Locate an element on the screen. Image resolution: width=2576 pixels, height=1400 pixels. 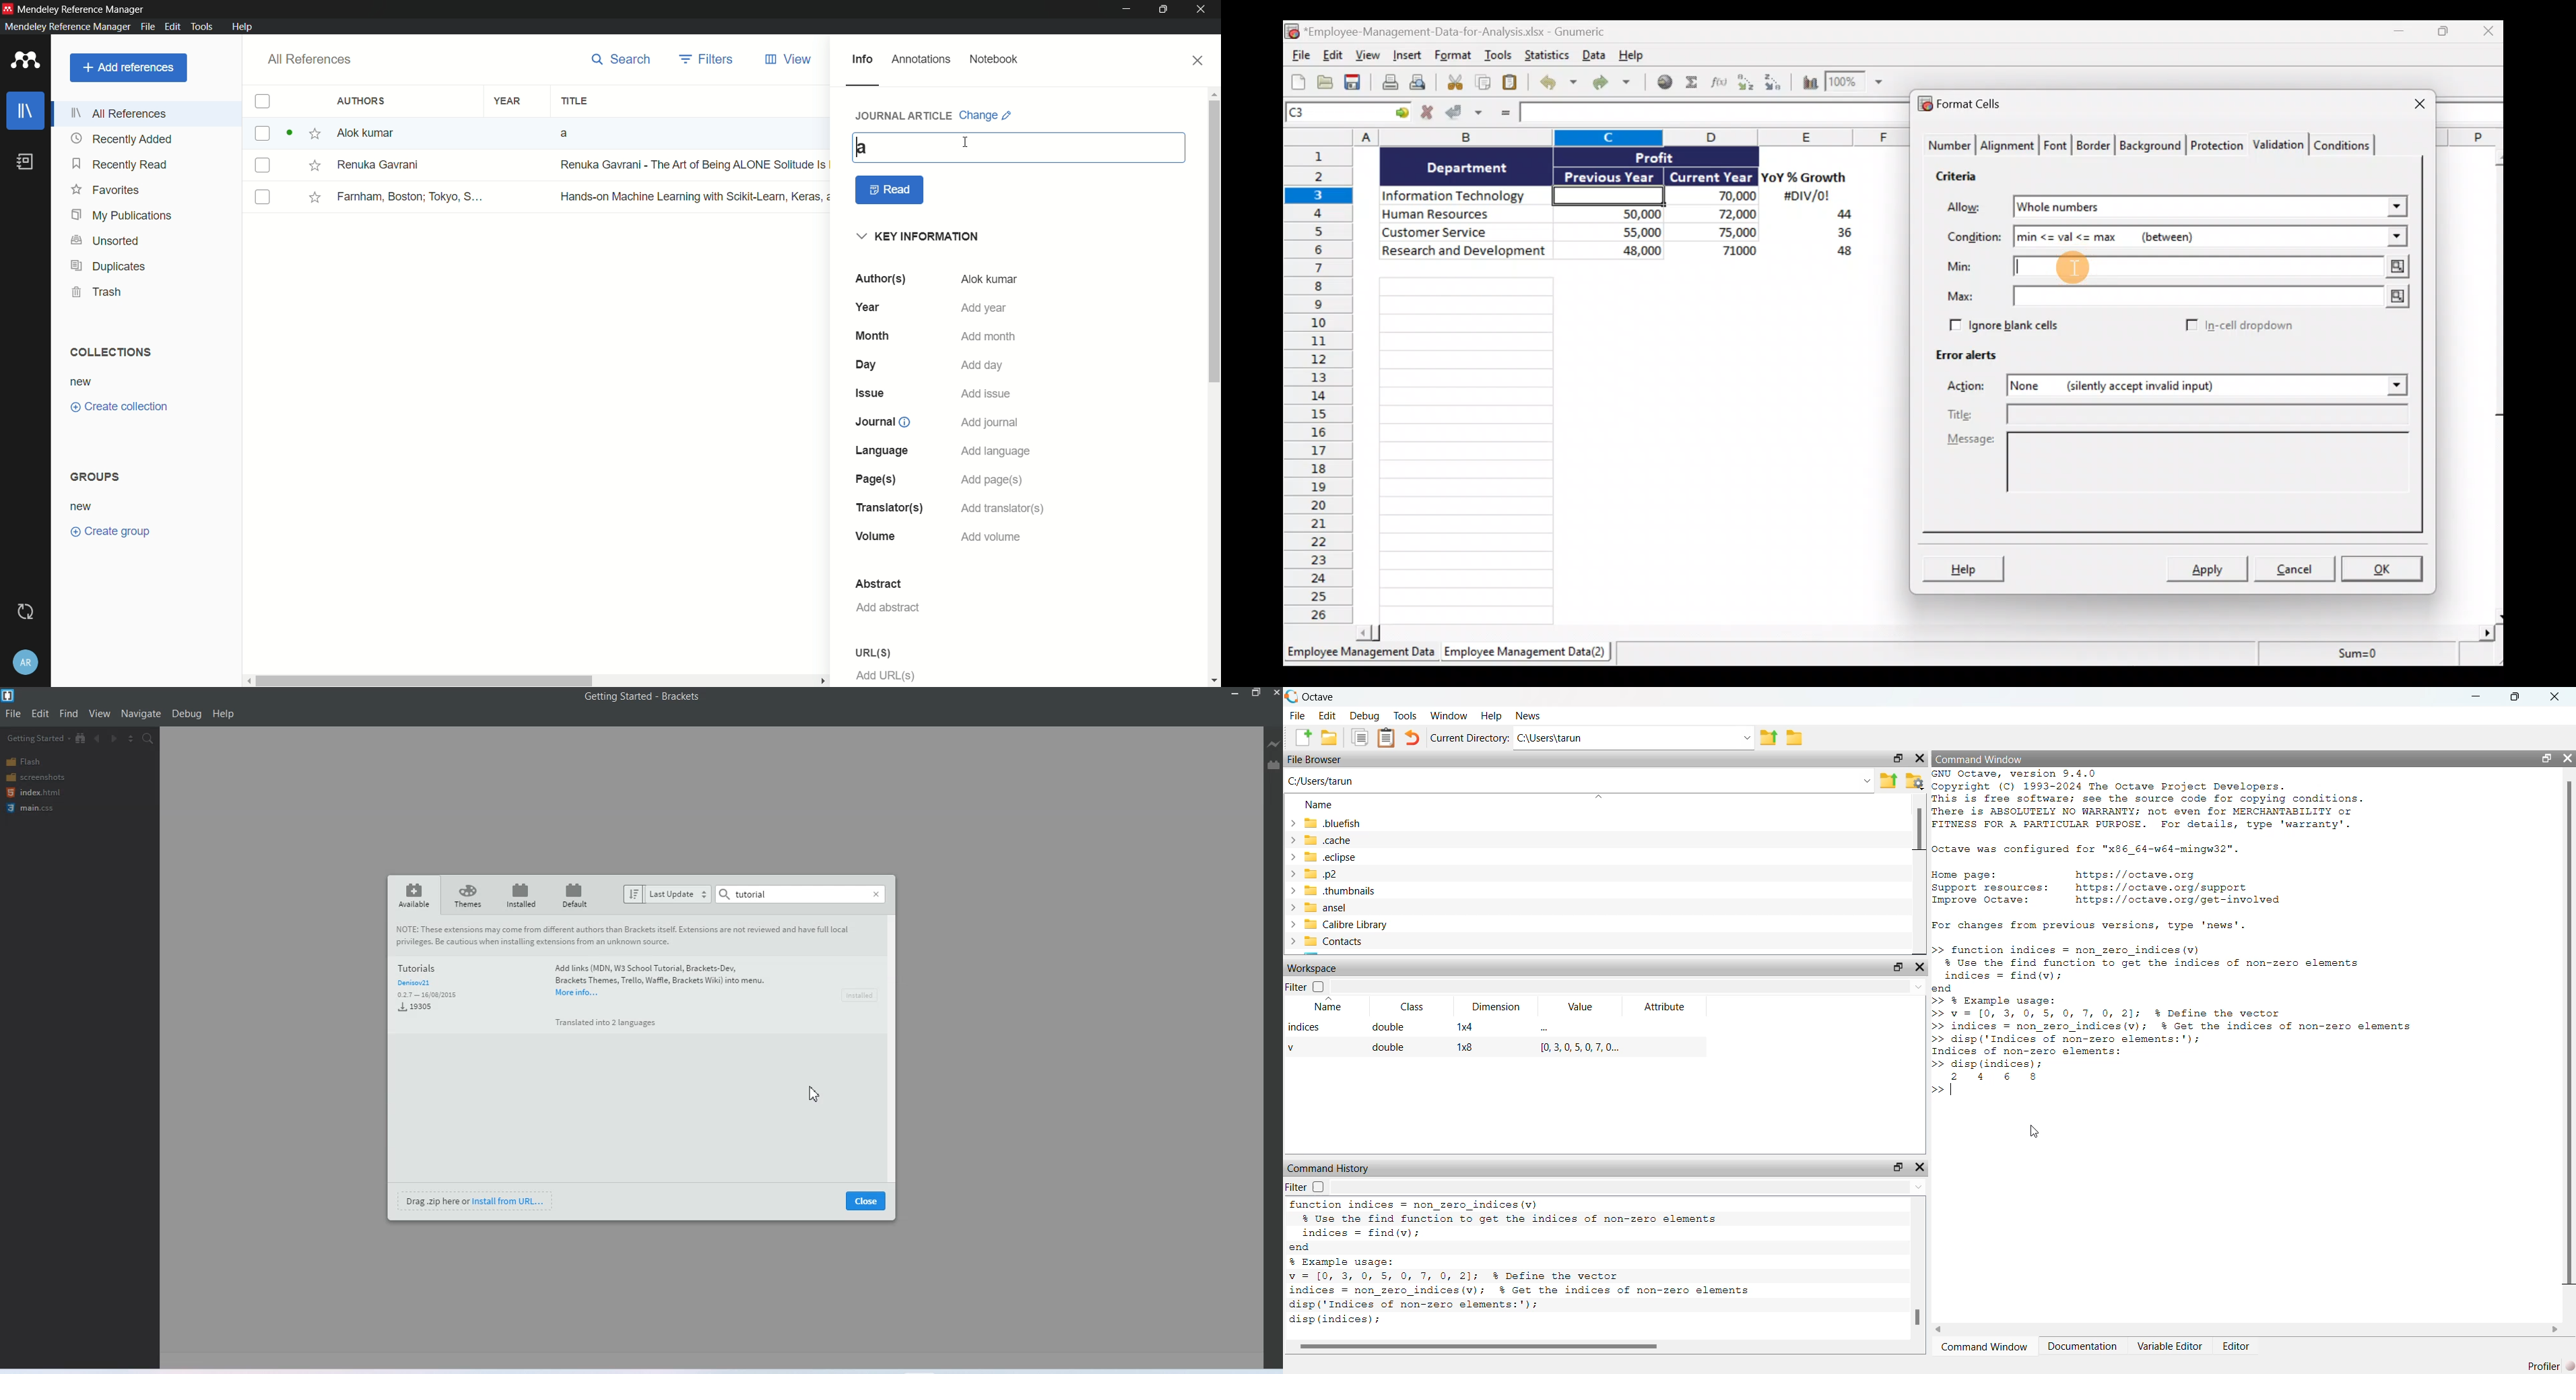
Title is located at coordinates (2182, 414).